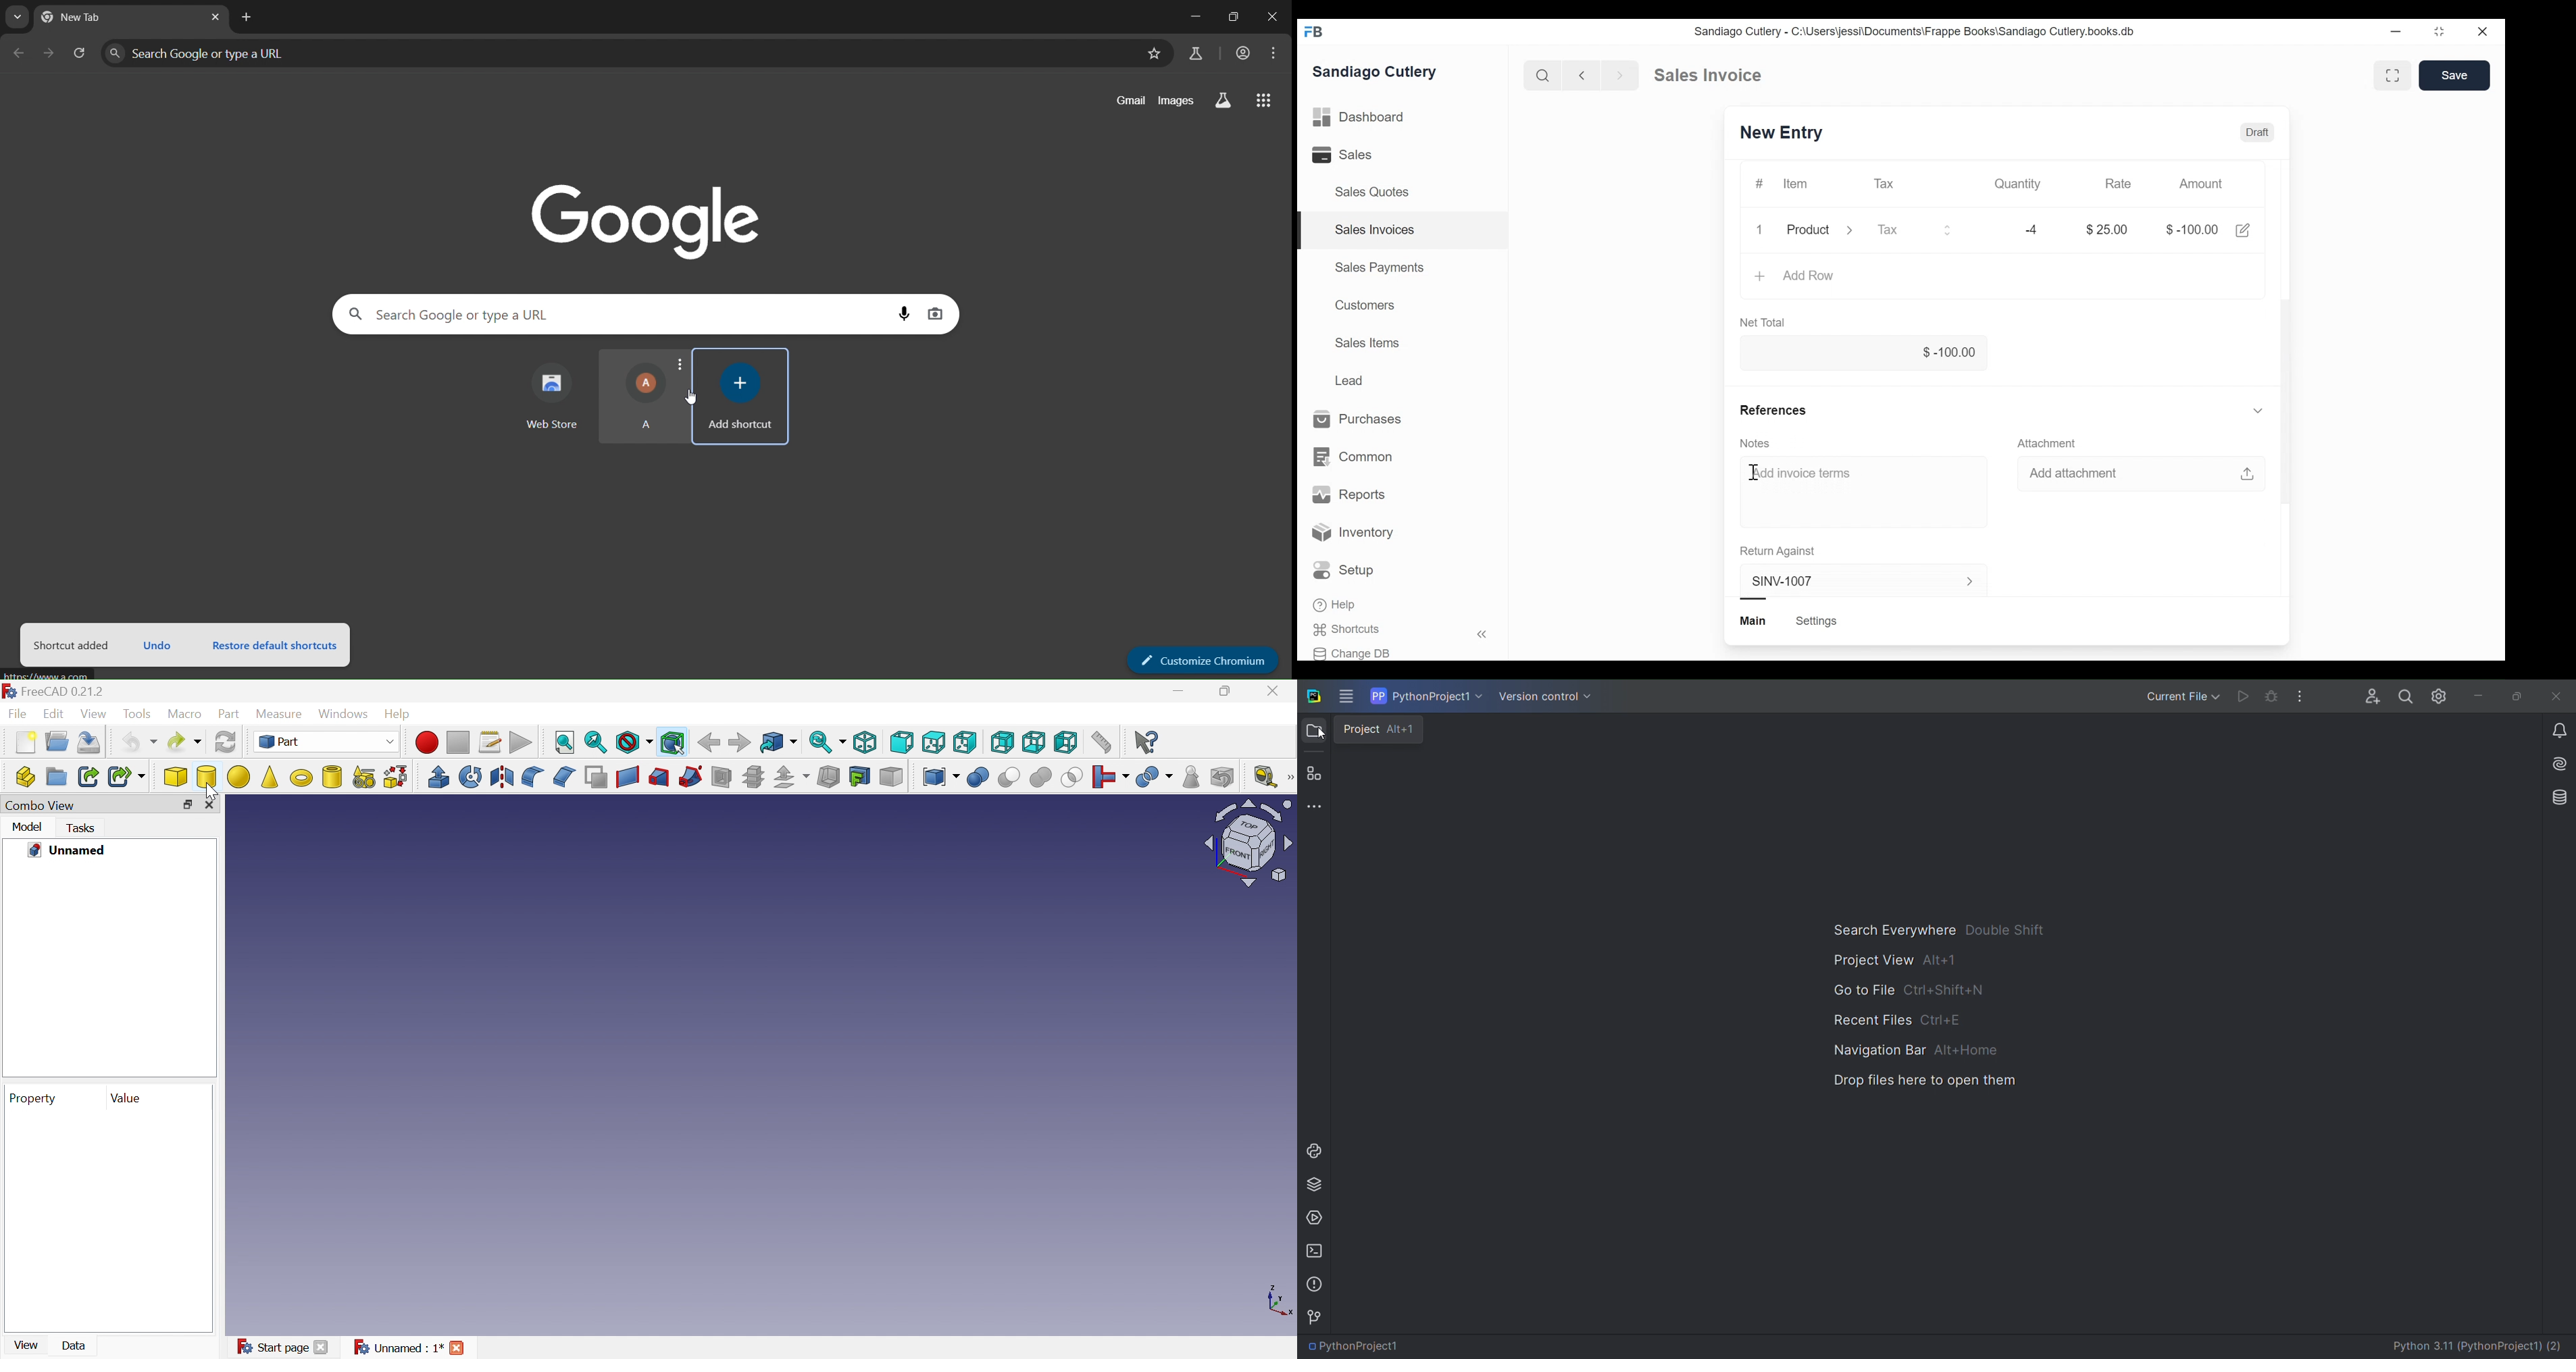  Describe the element at coordinates (1072, 778) in the screenshot. I see `Intersection` at that location.